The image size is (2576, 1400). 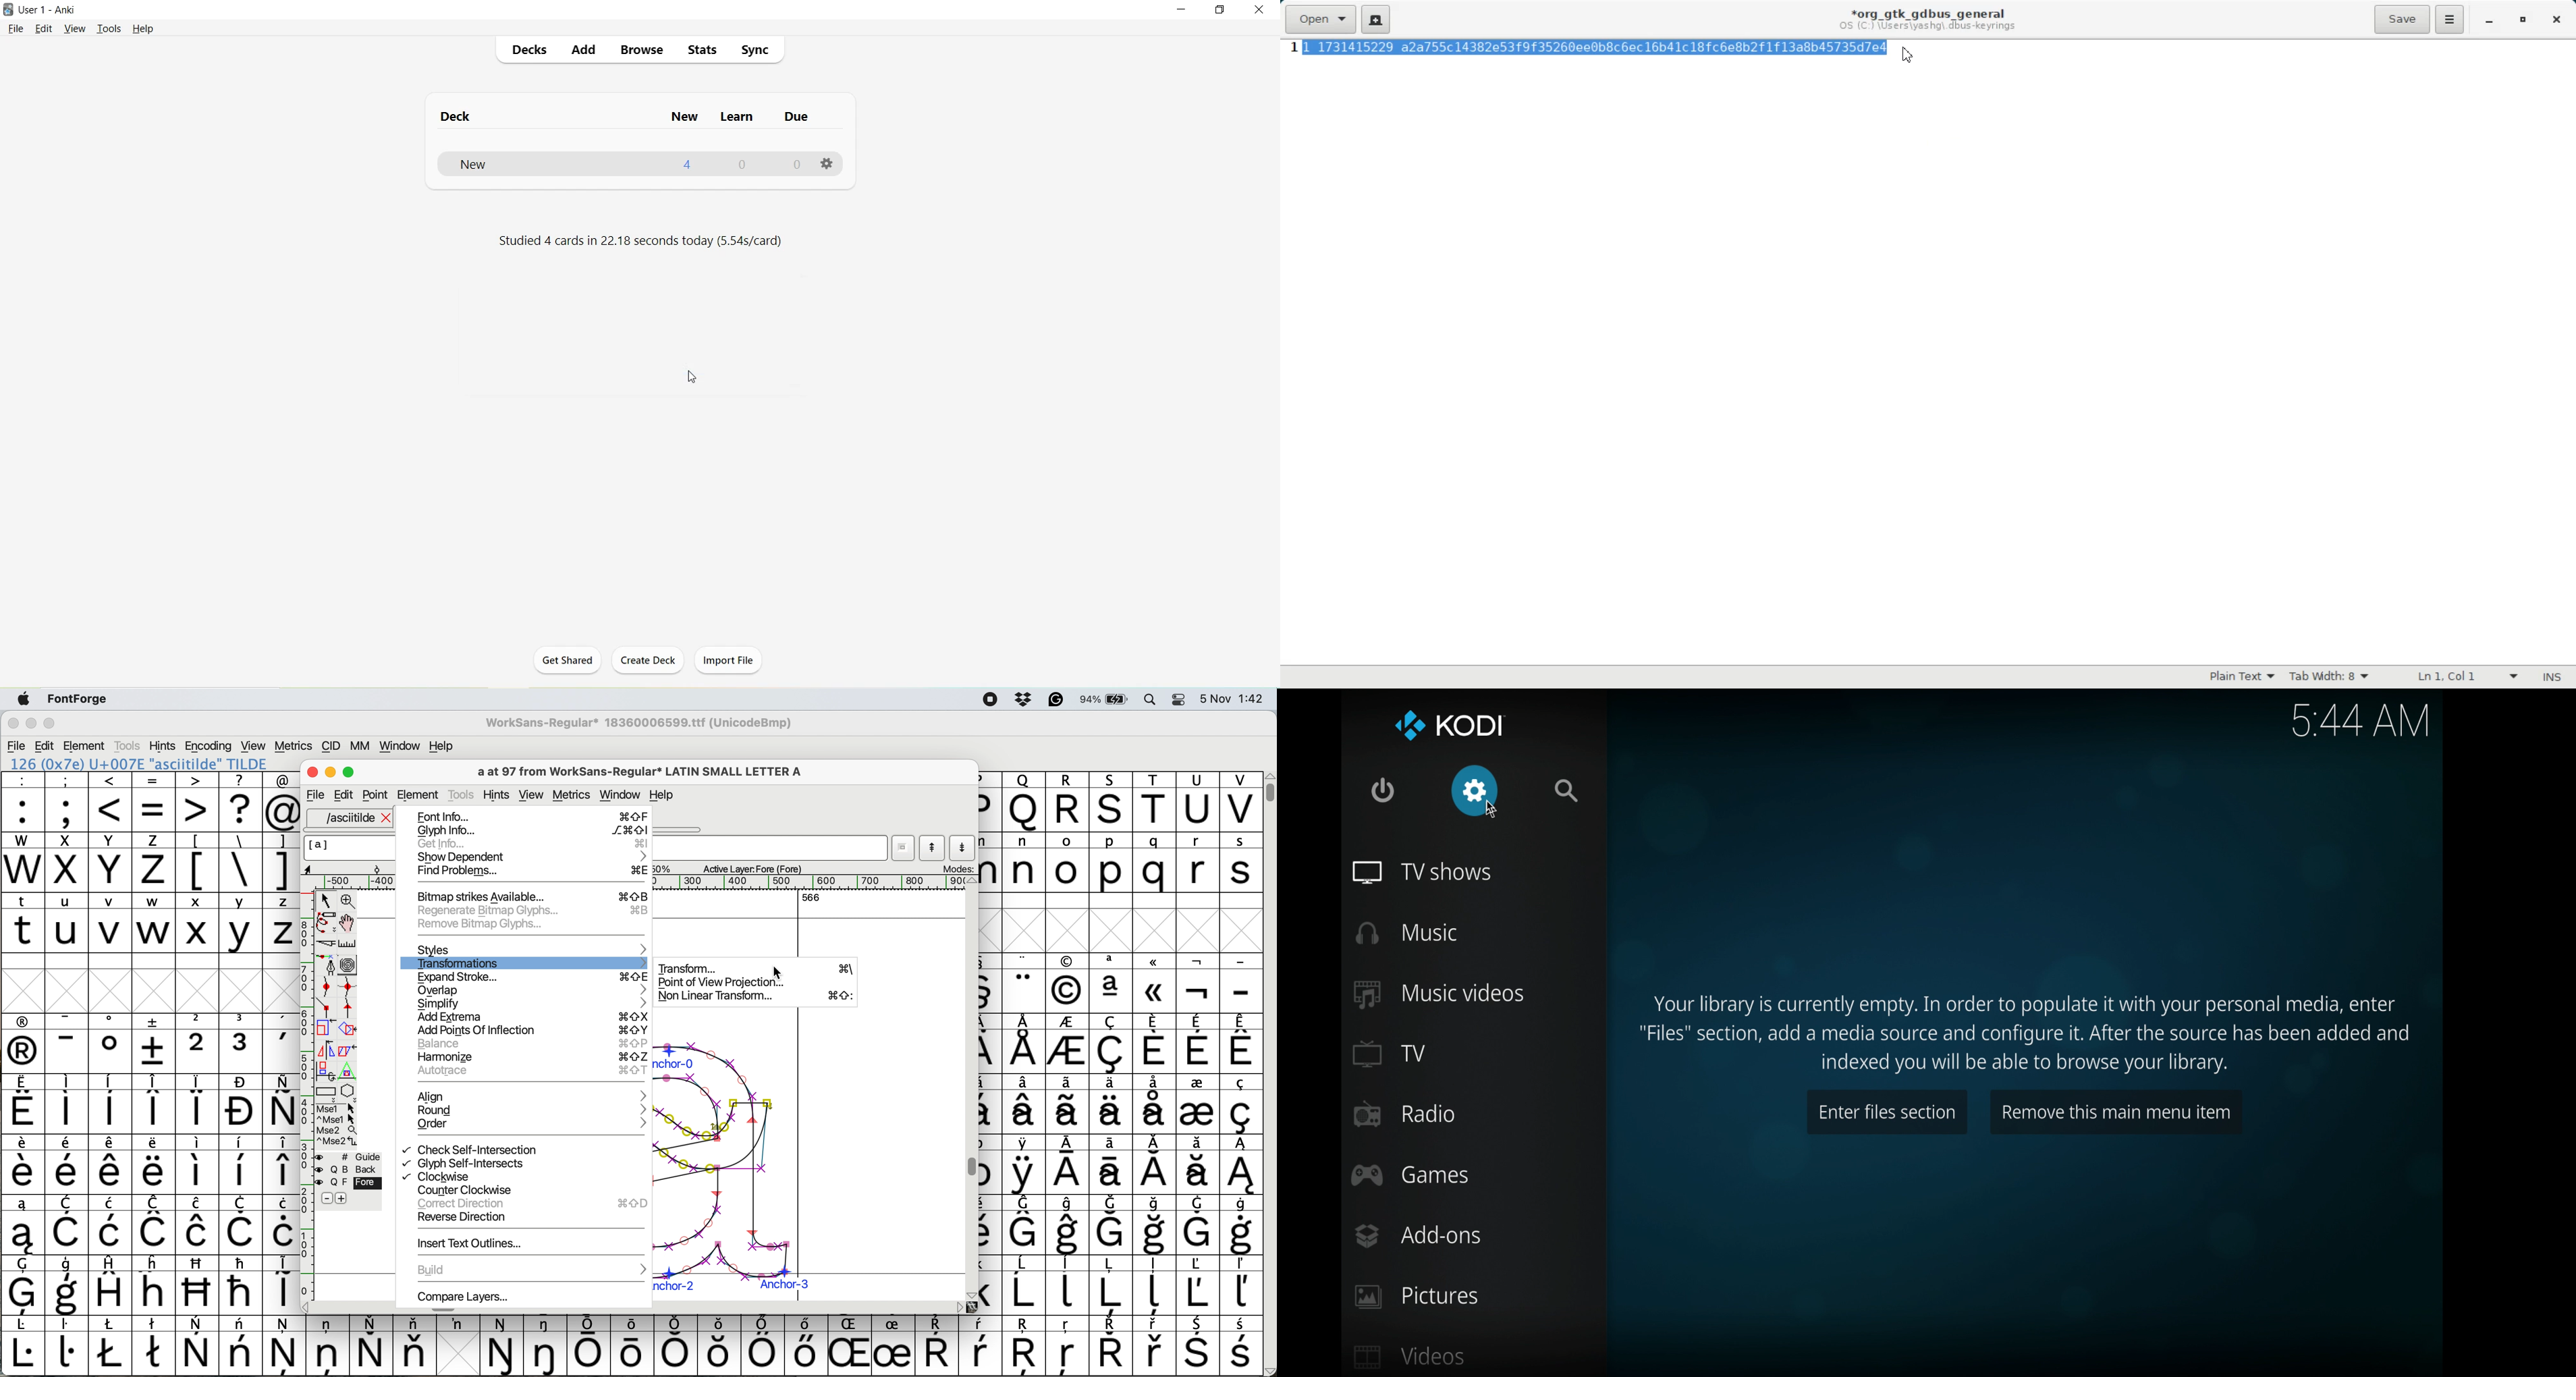 What do you see at coordinates (530, 795) in the screenshot?
I see `view` at bounding box center [530, 795].